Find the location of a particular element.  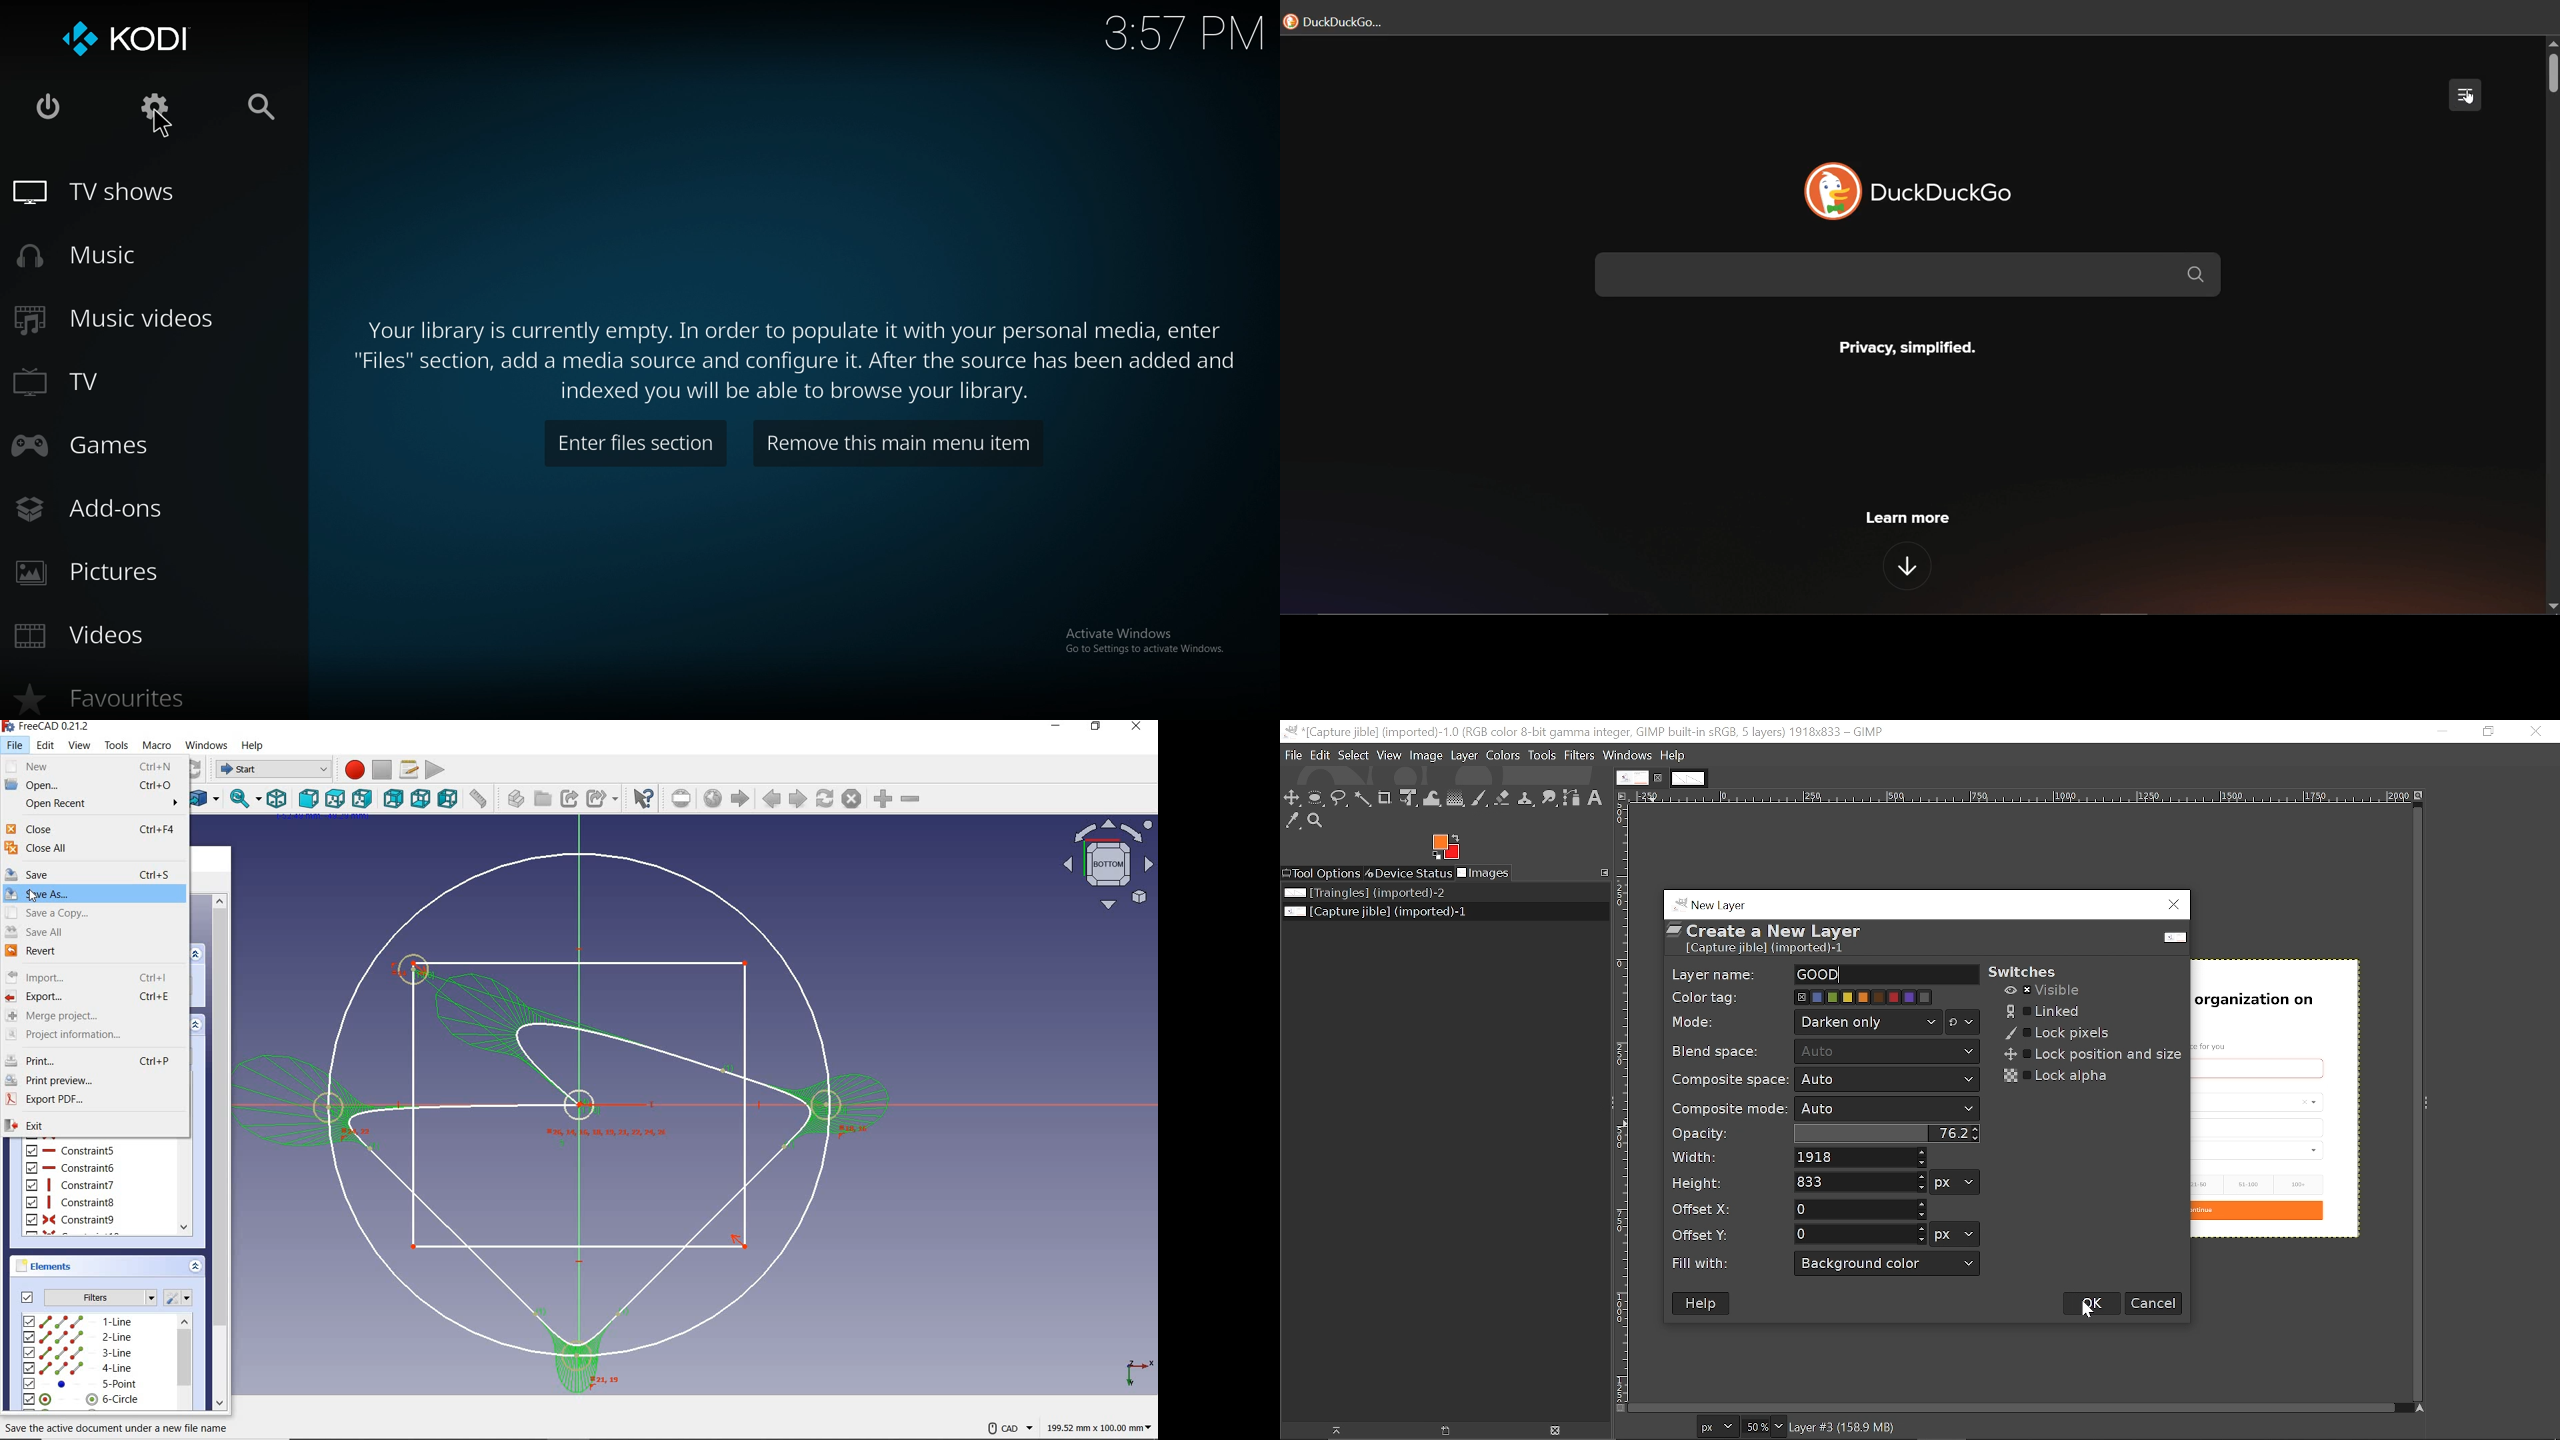

Ok is located at coordinates (2092, 1302).